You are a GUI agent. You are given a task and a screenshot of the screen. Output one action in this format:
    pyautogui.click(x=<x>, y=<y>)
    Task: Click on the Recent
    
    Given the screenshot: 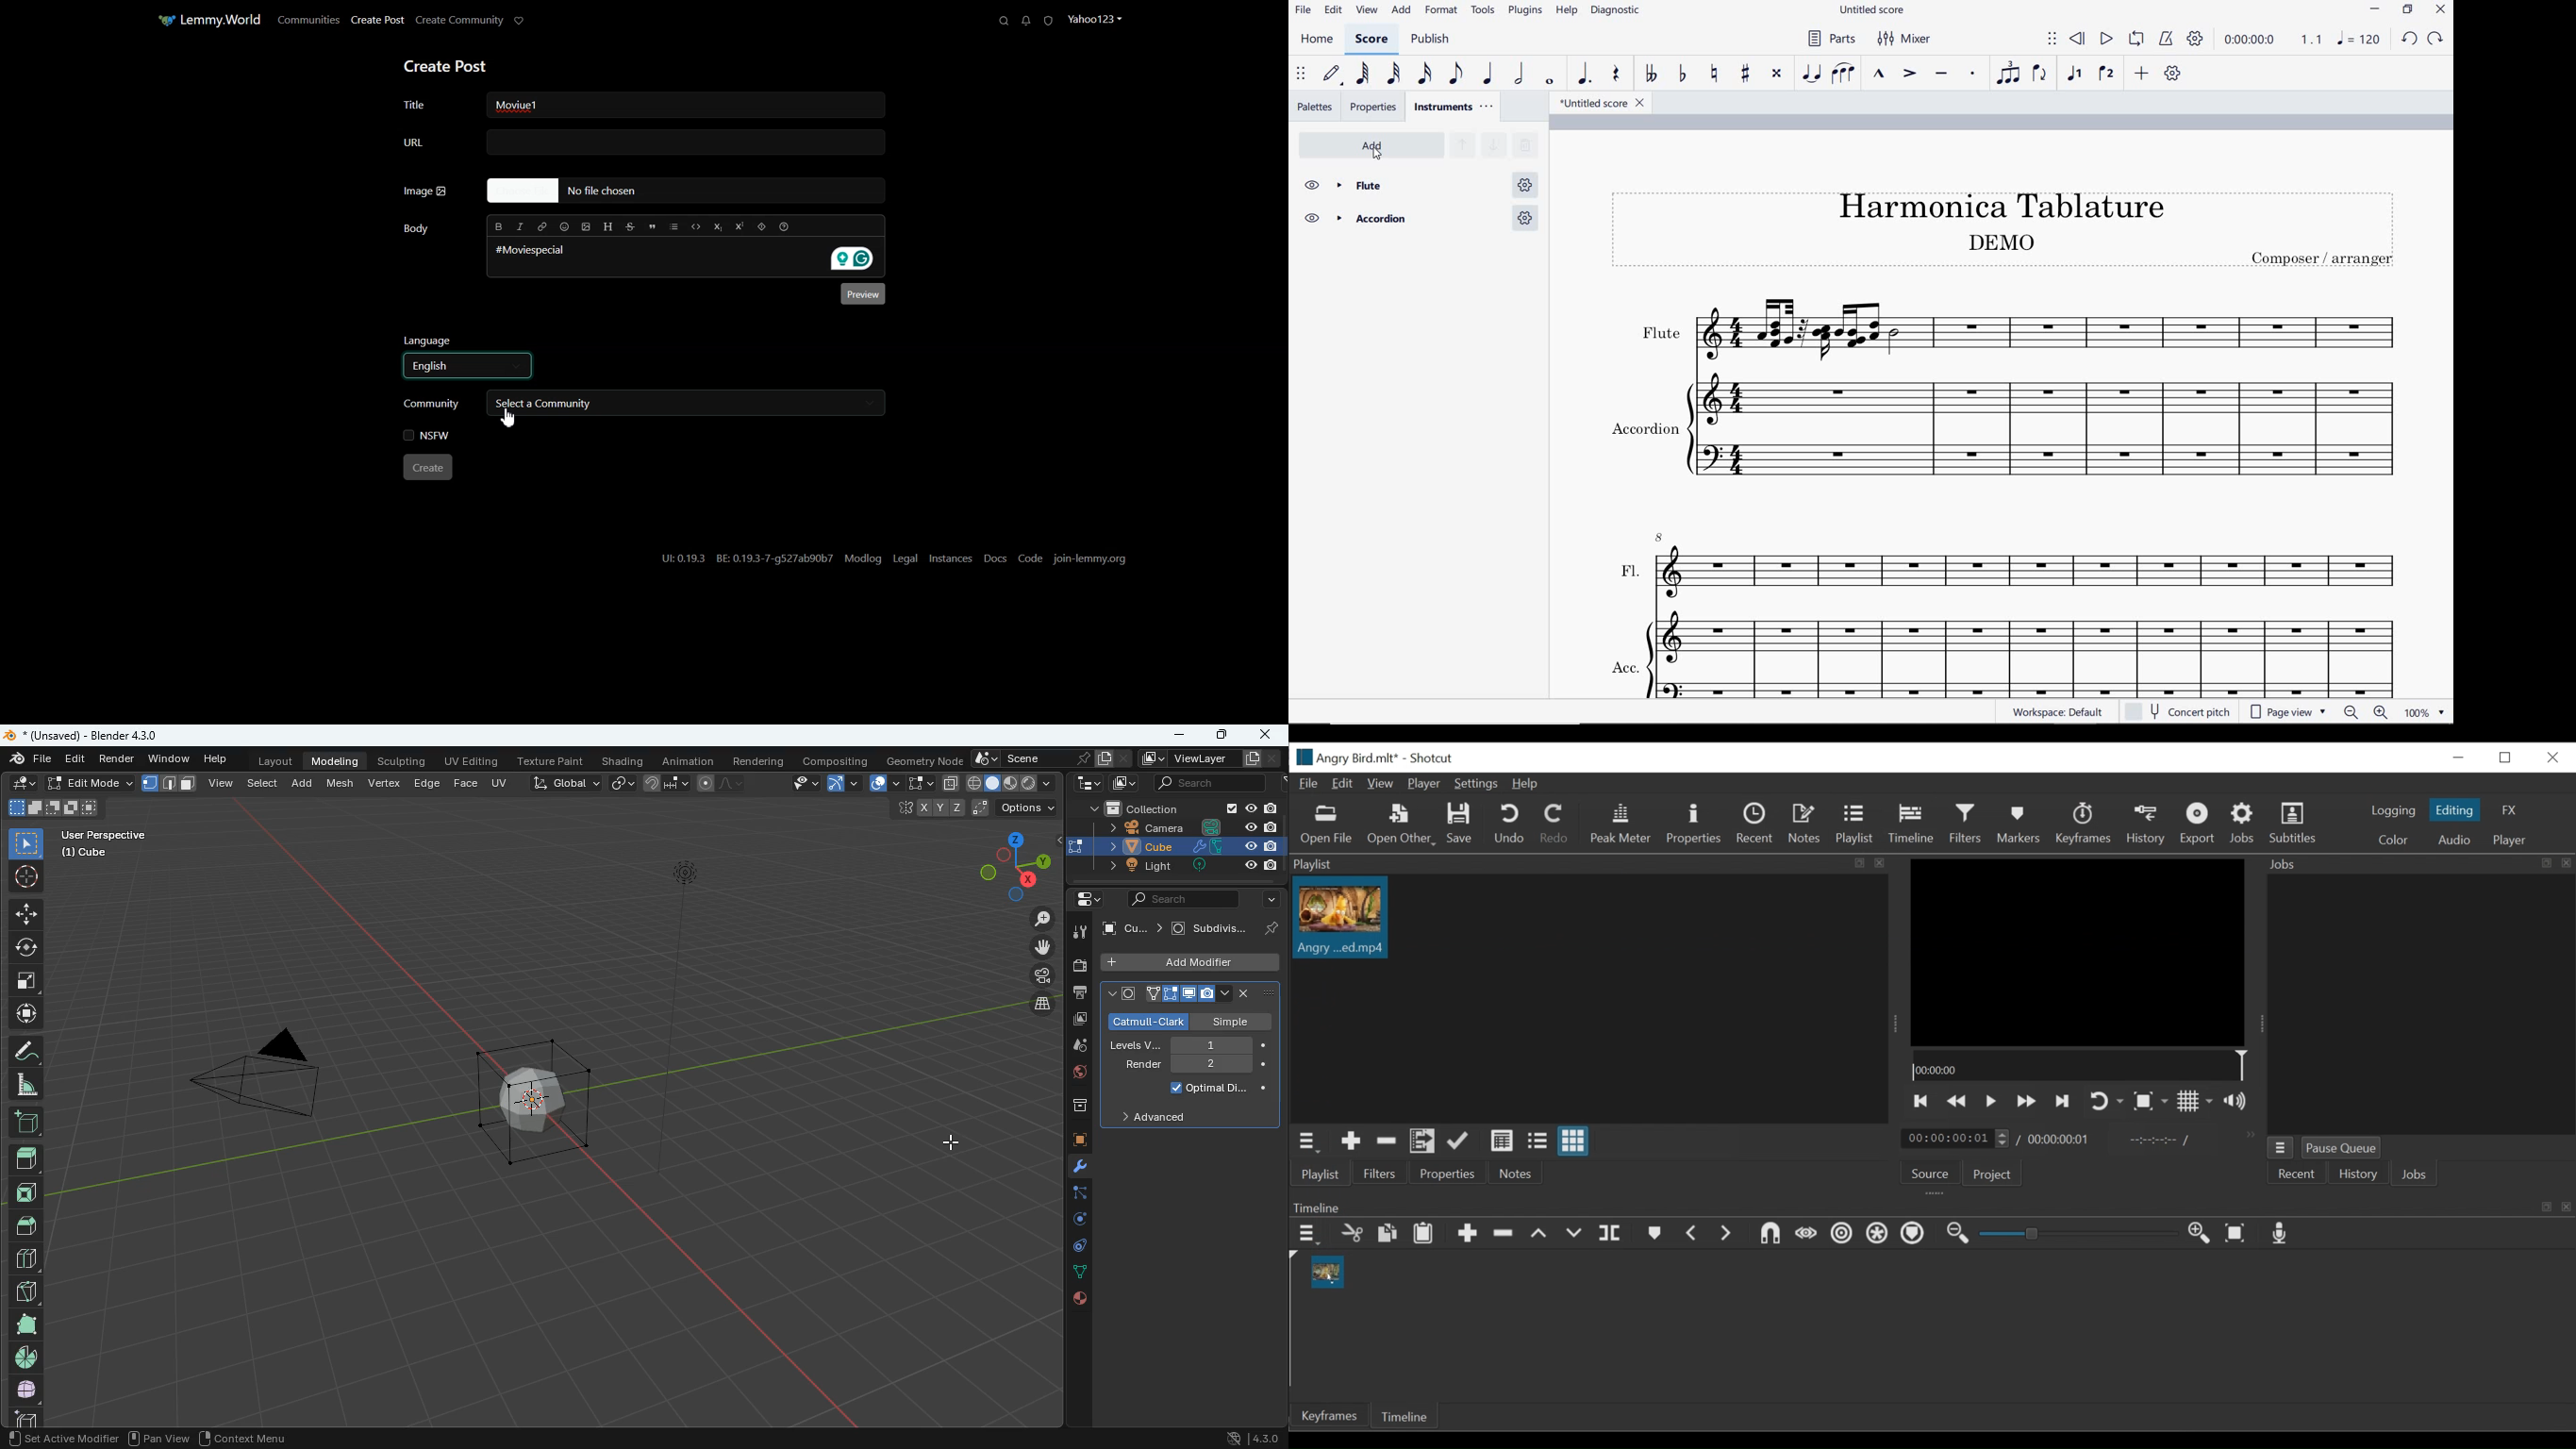 What is the action you would take?
    pyautogui.click(x=1757, y=824)
    